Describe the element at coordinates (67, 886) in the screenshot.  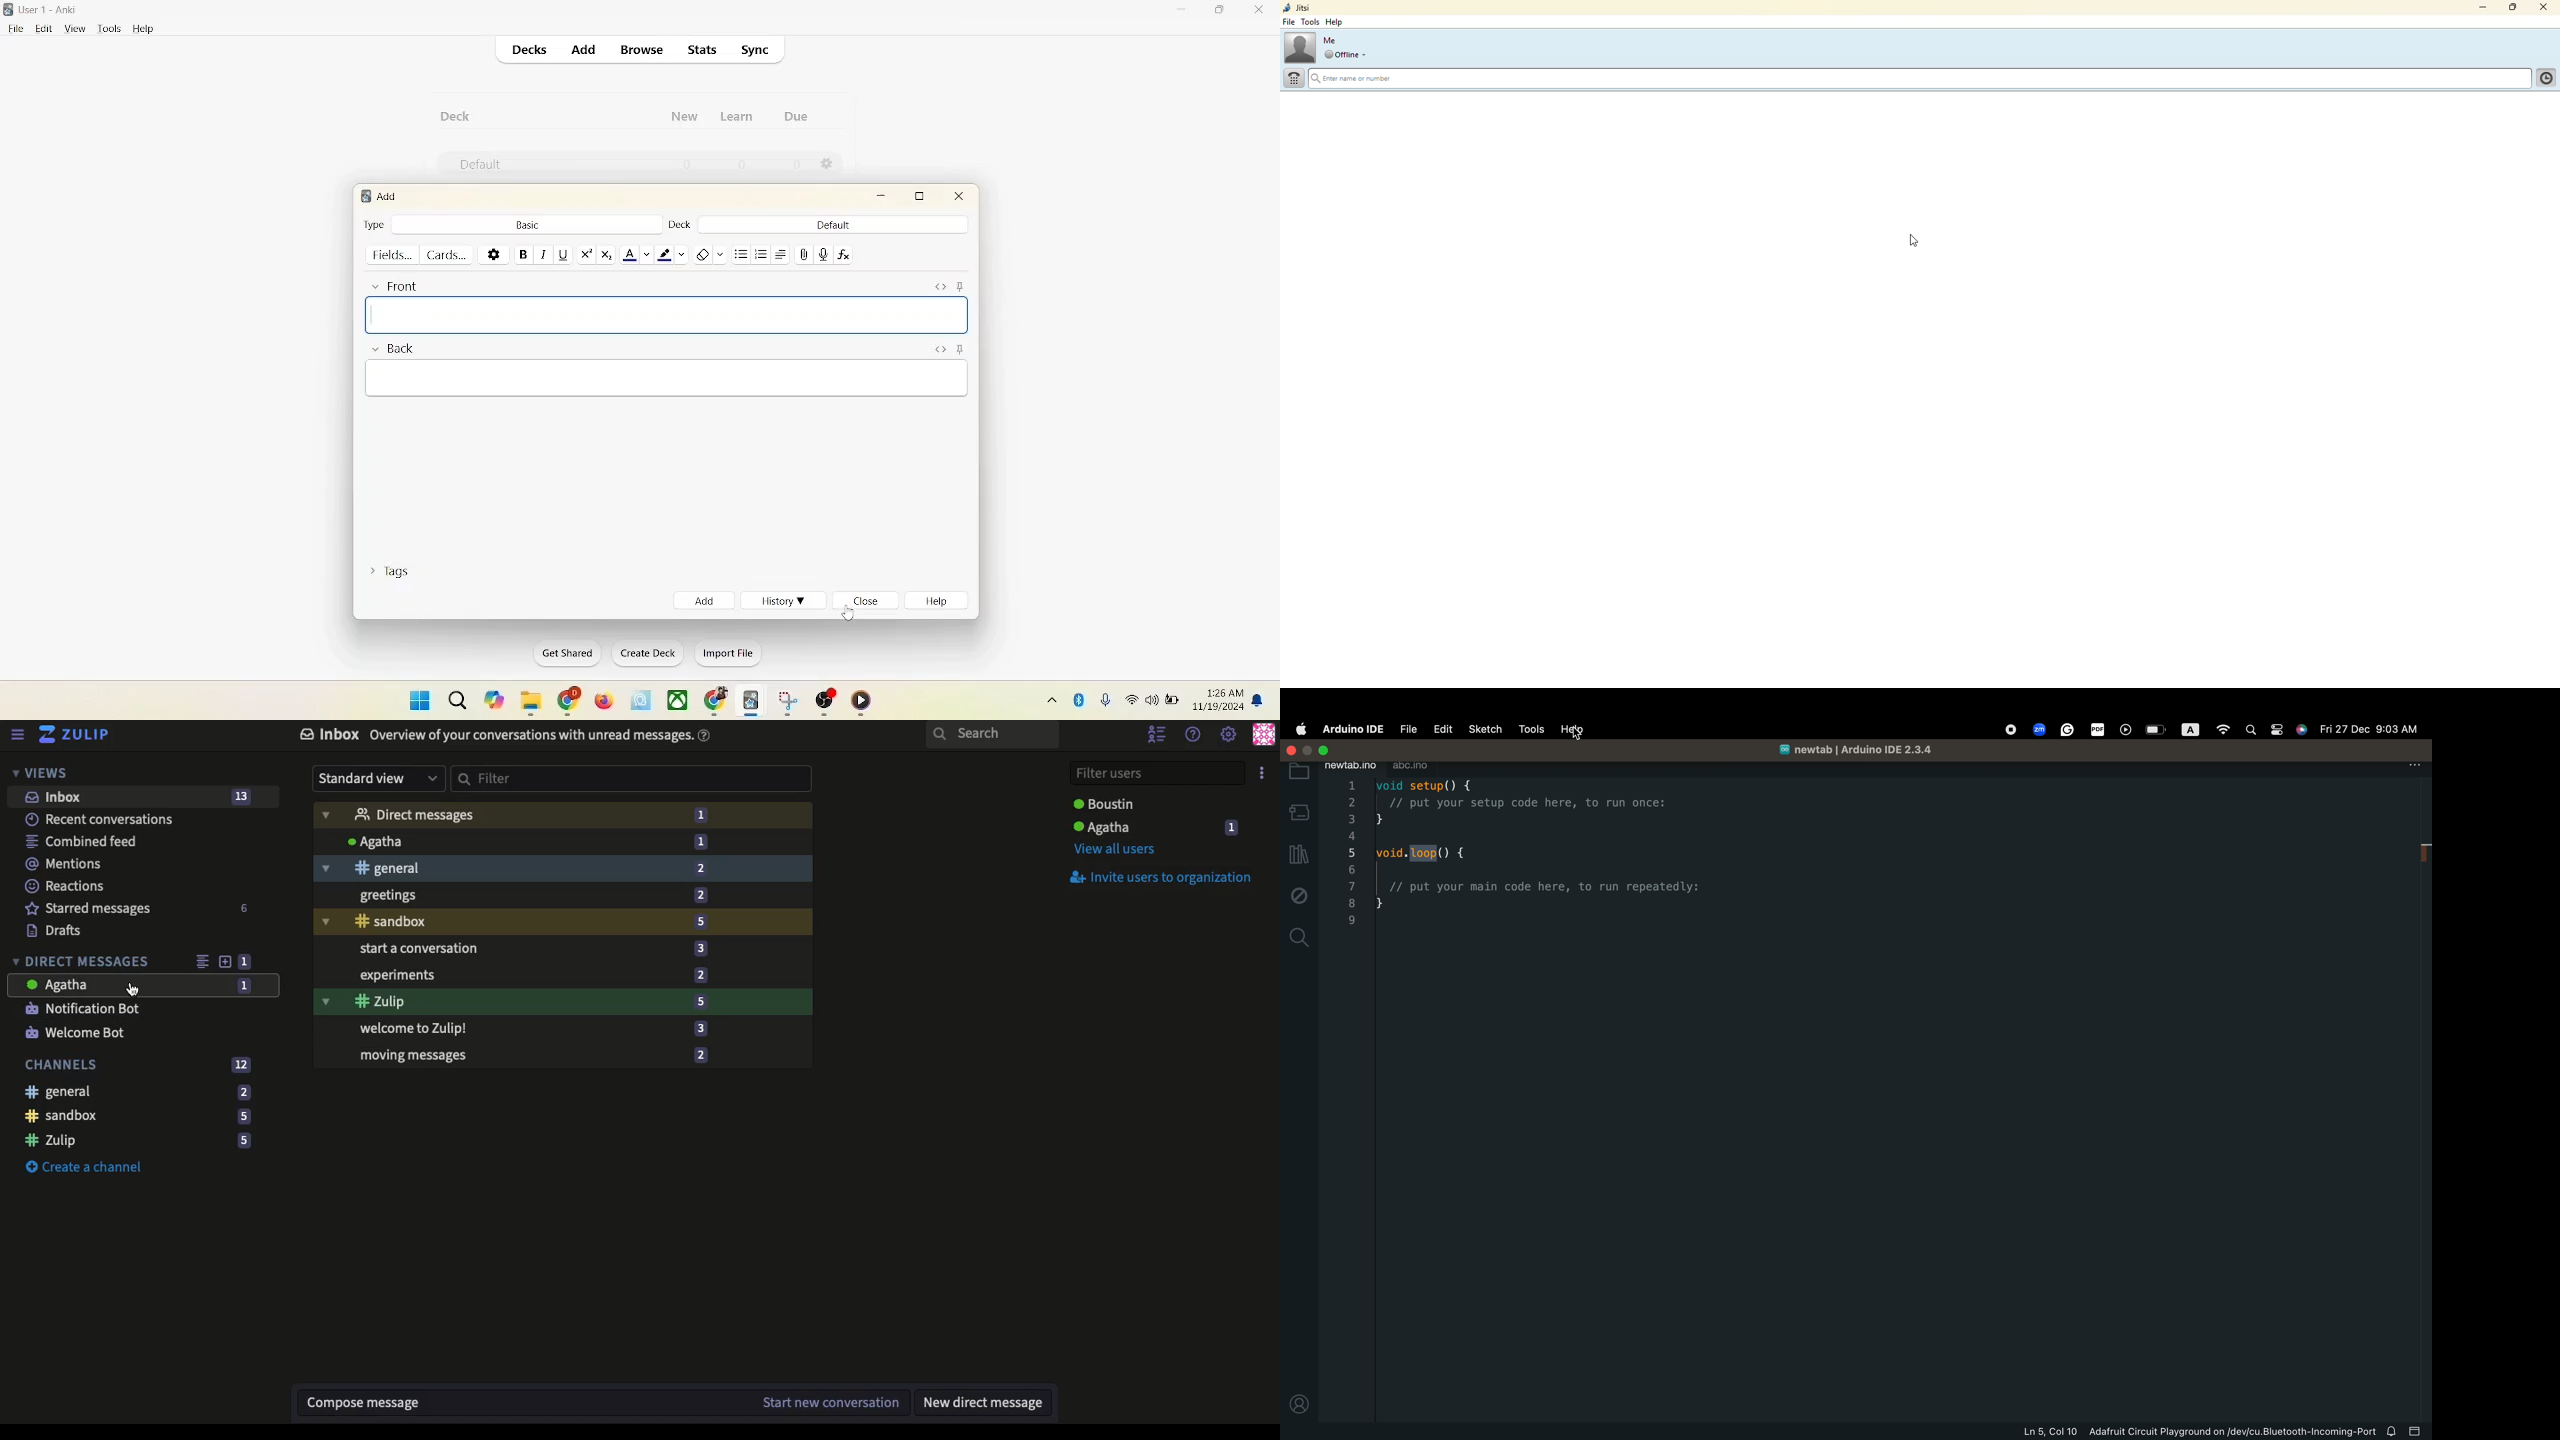
I see `Reactions` at that location.